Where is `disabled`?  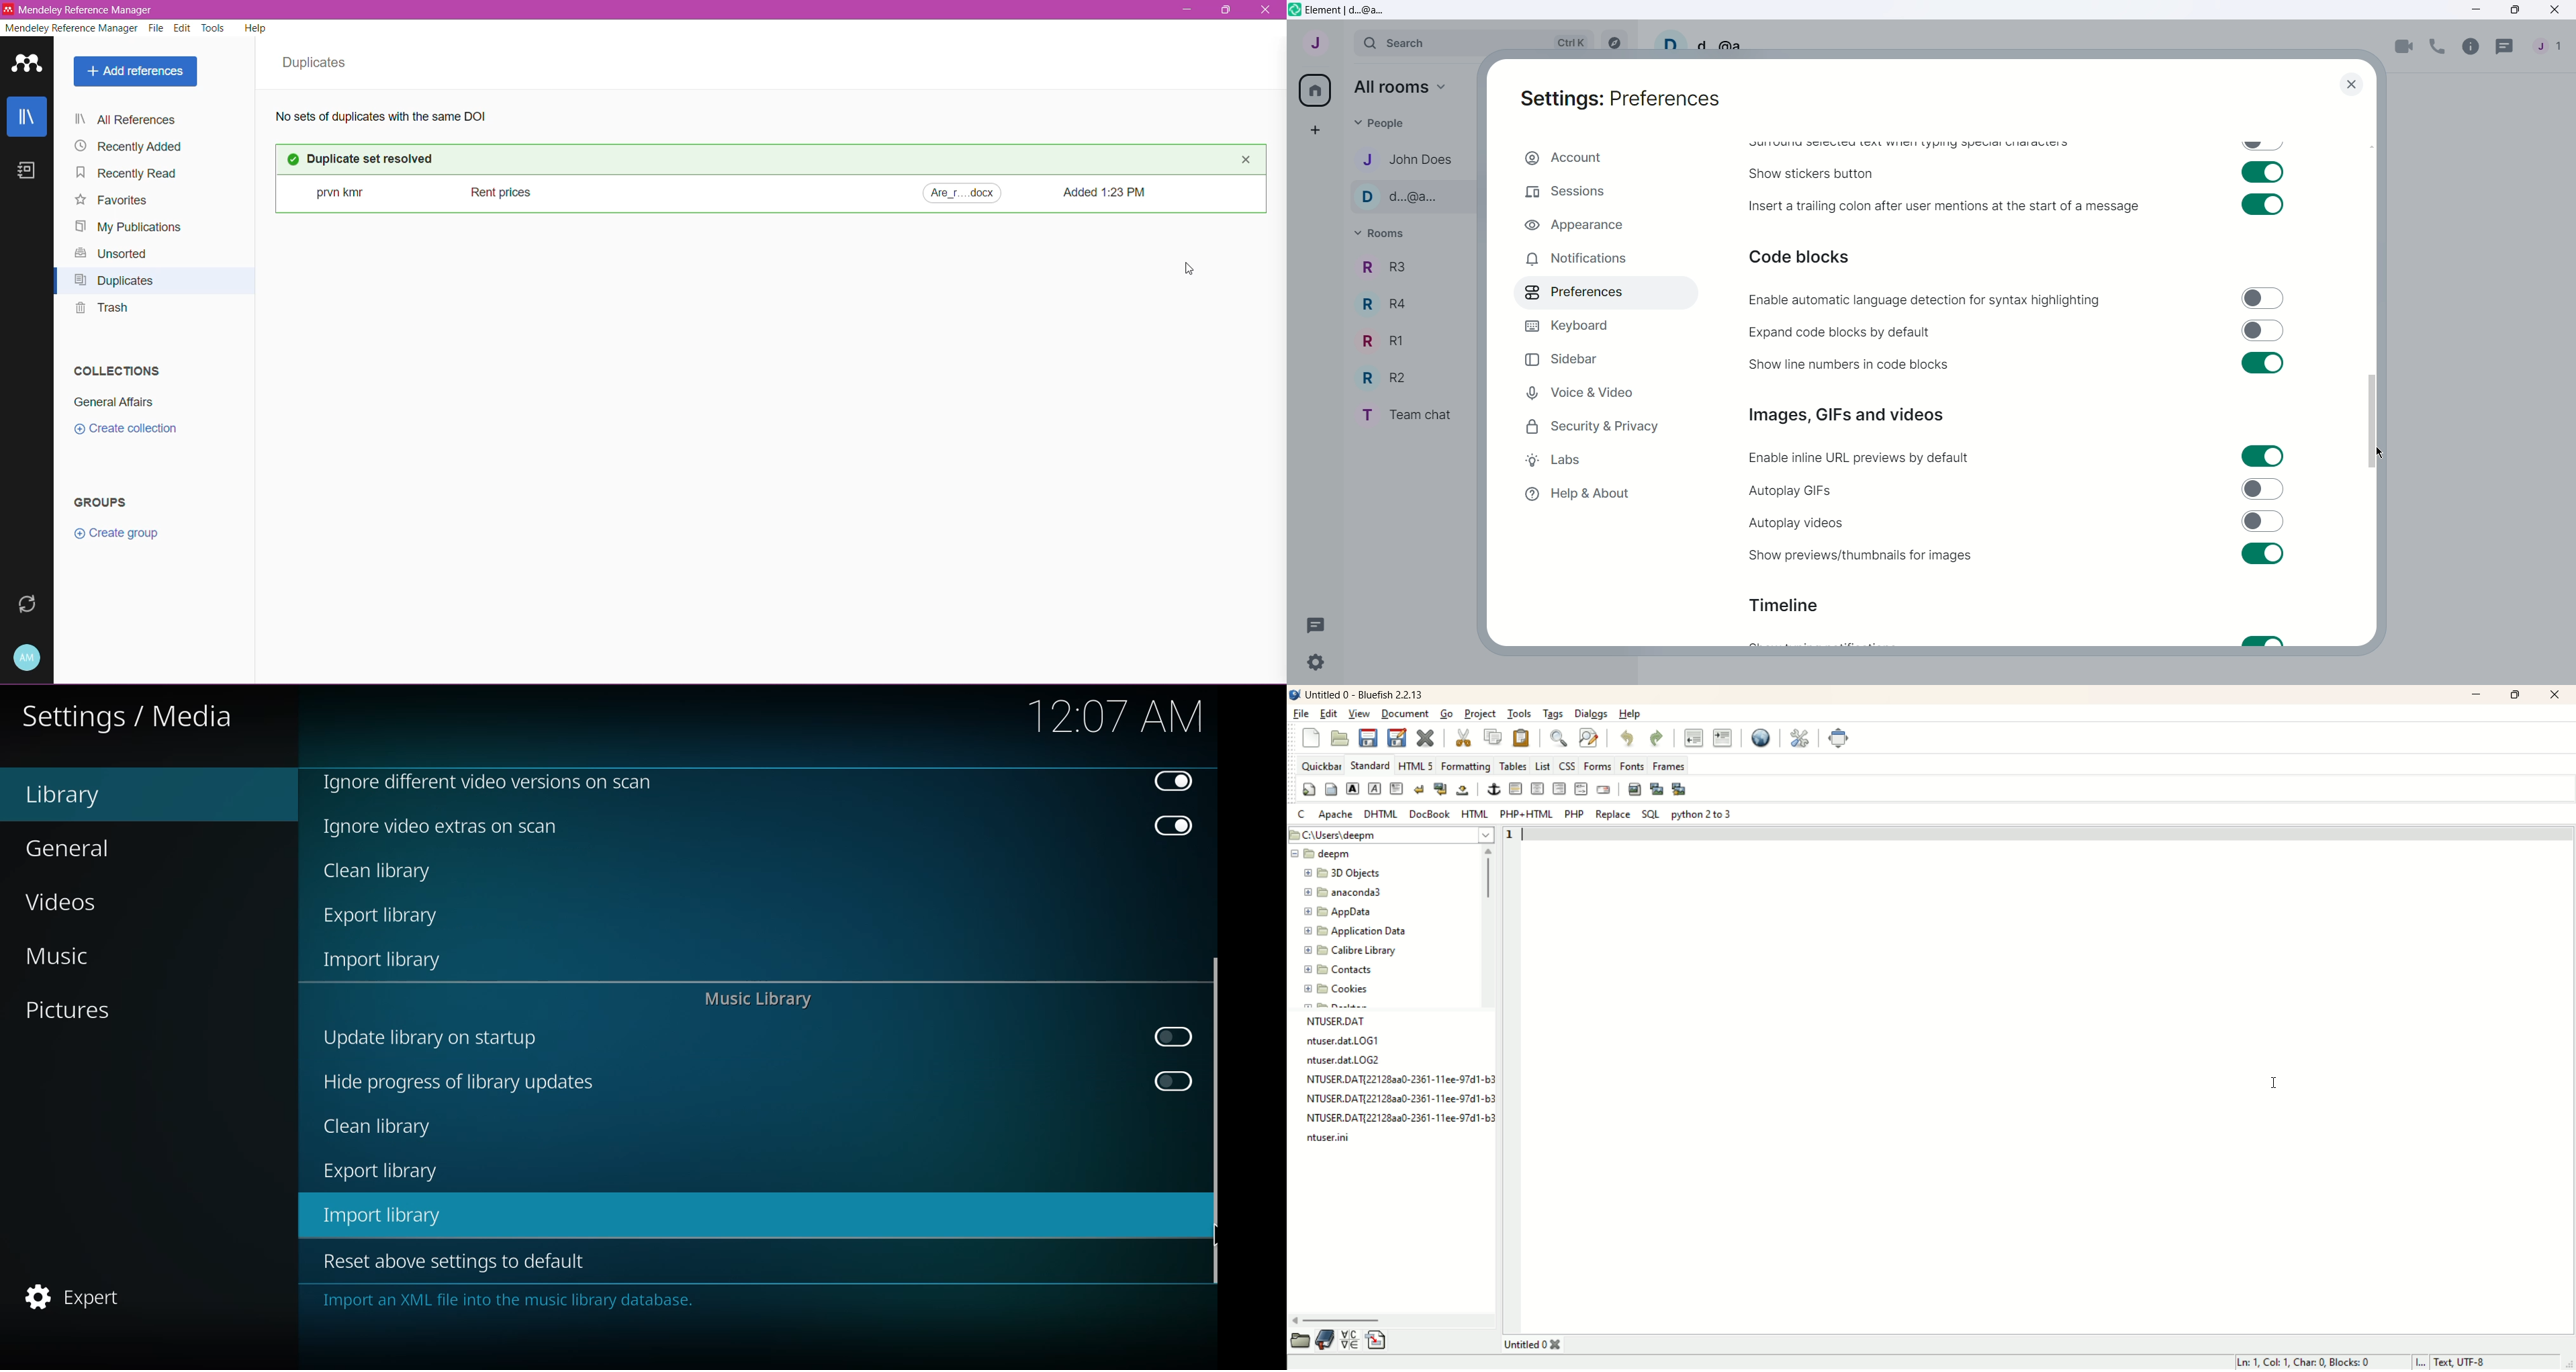
disabled is located at coordinates (1173, 827).